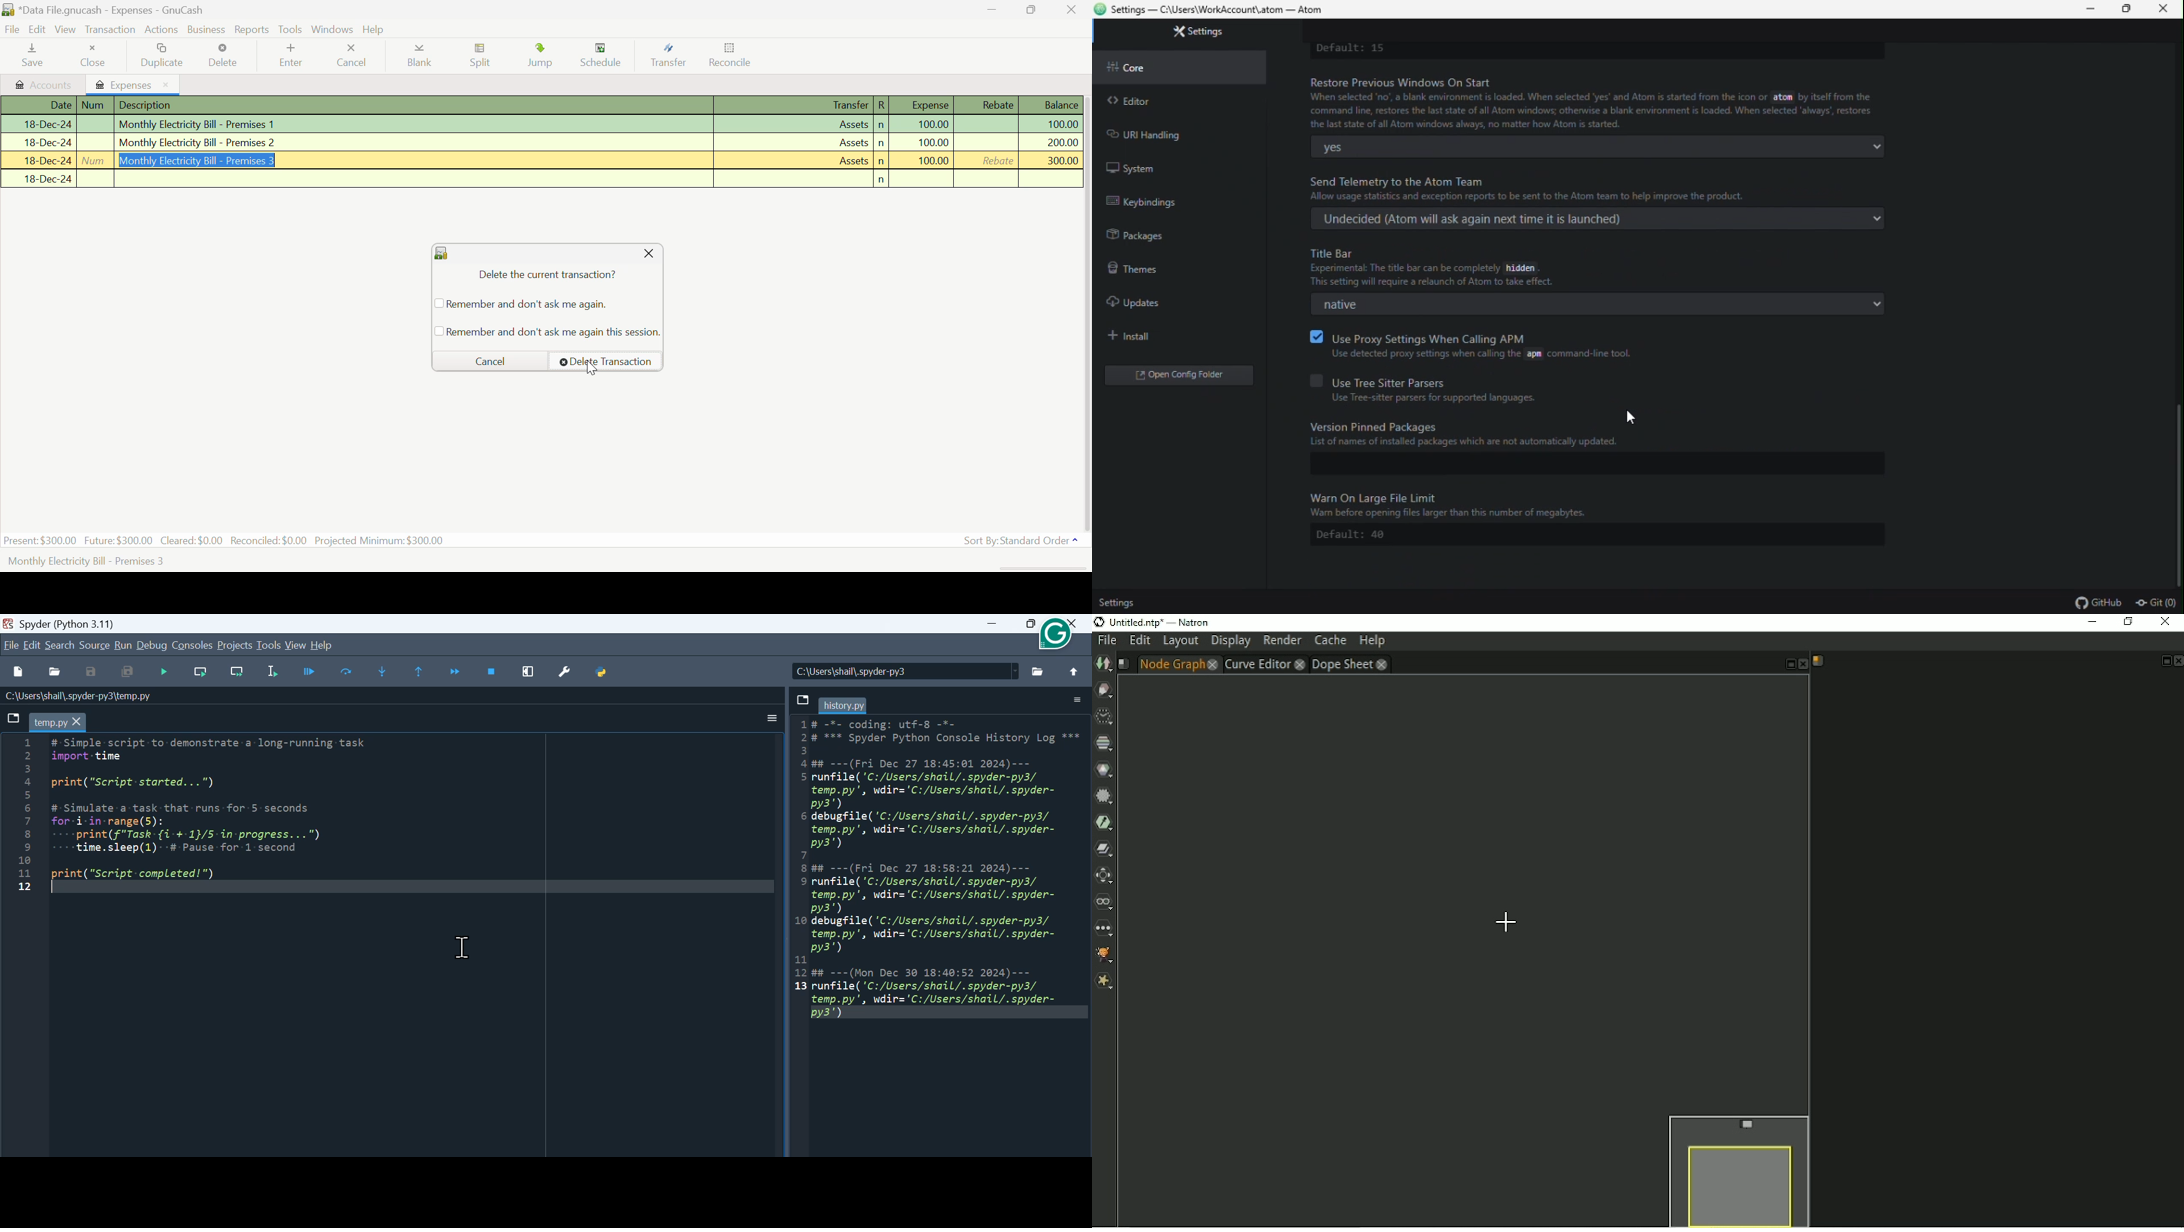  Describe the element at coordinates (296, 647) in the screenshot. I see `view` at that location.